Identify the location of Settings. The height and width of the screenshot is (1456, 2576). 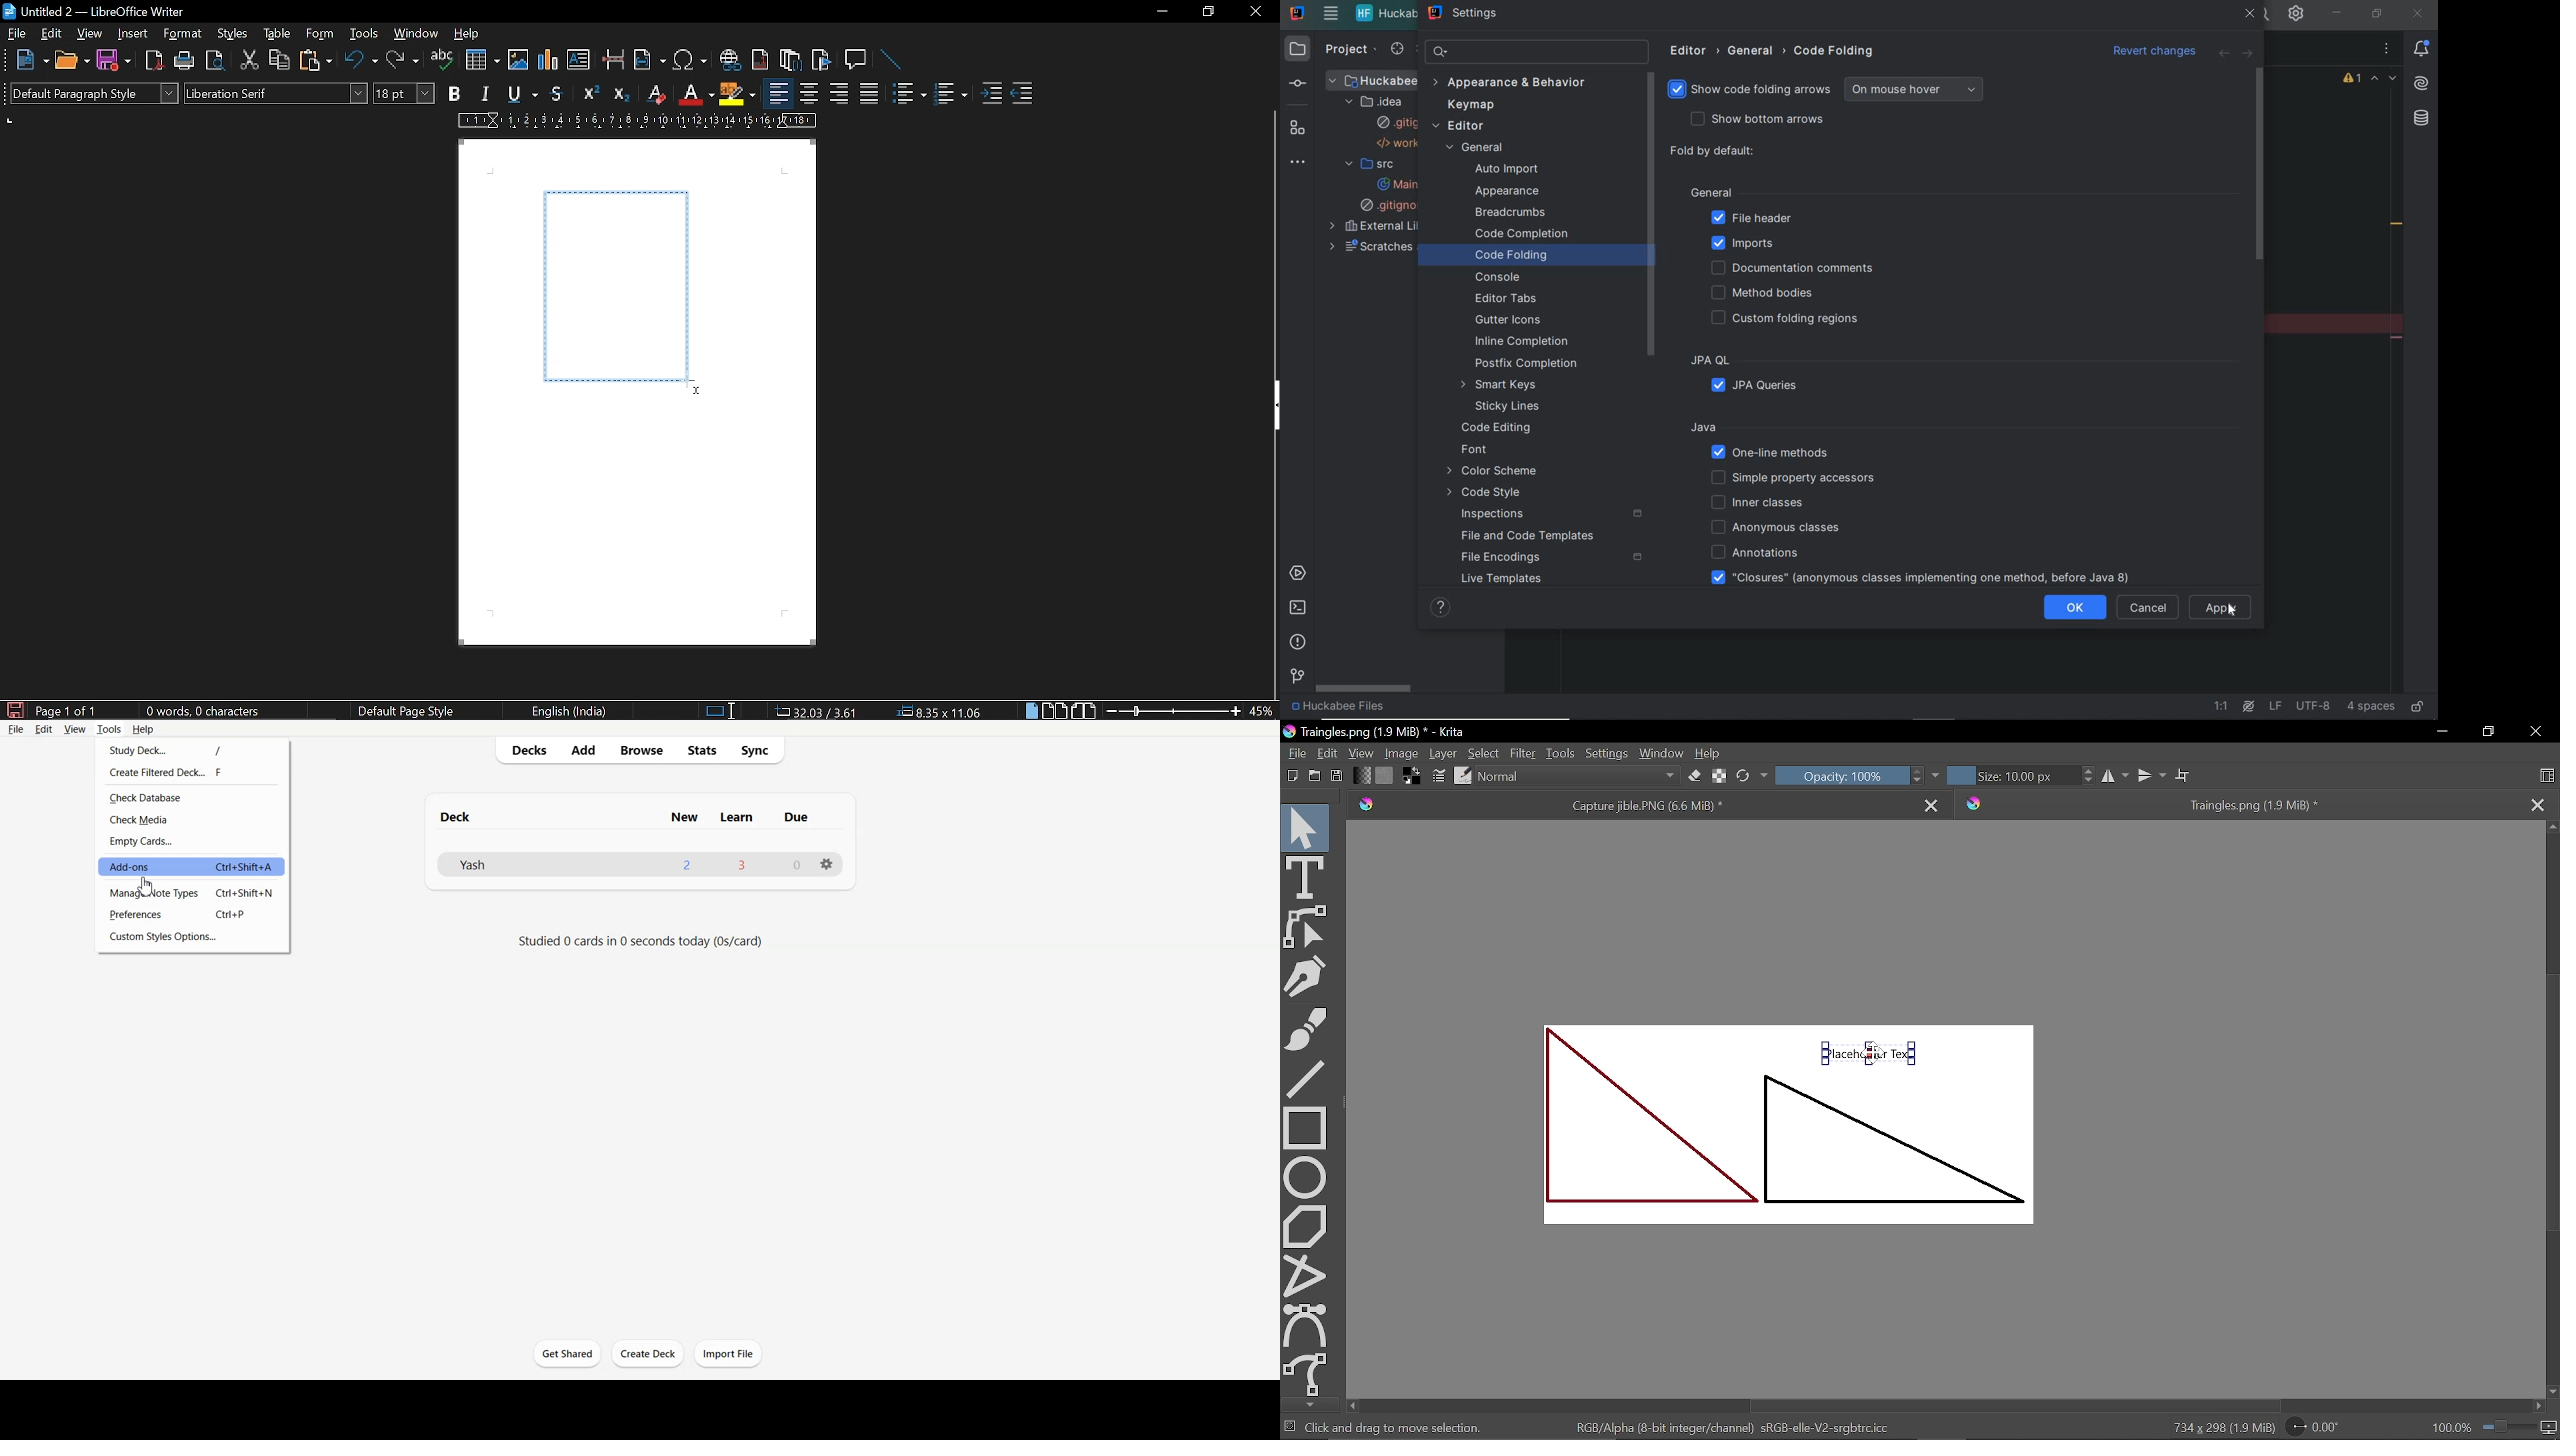
(827, 863).